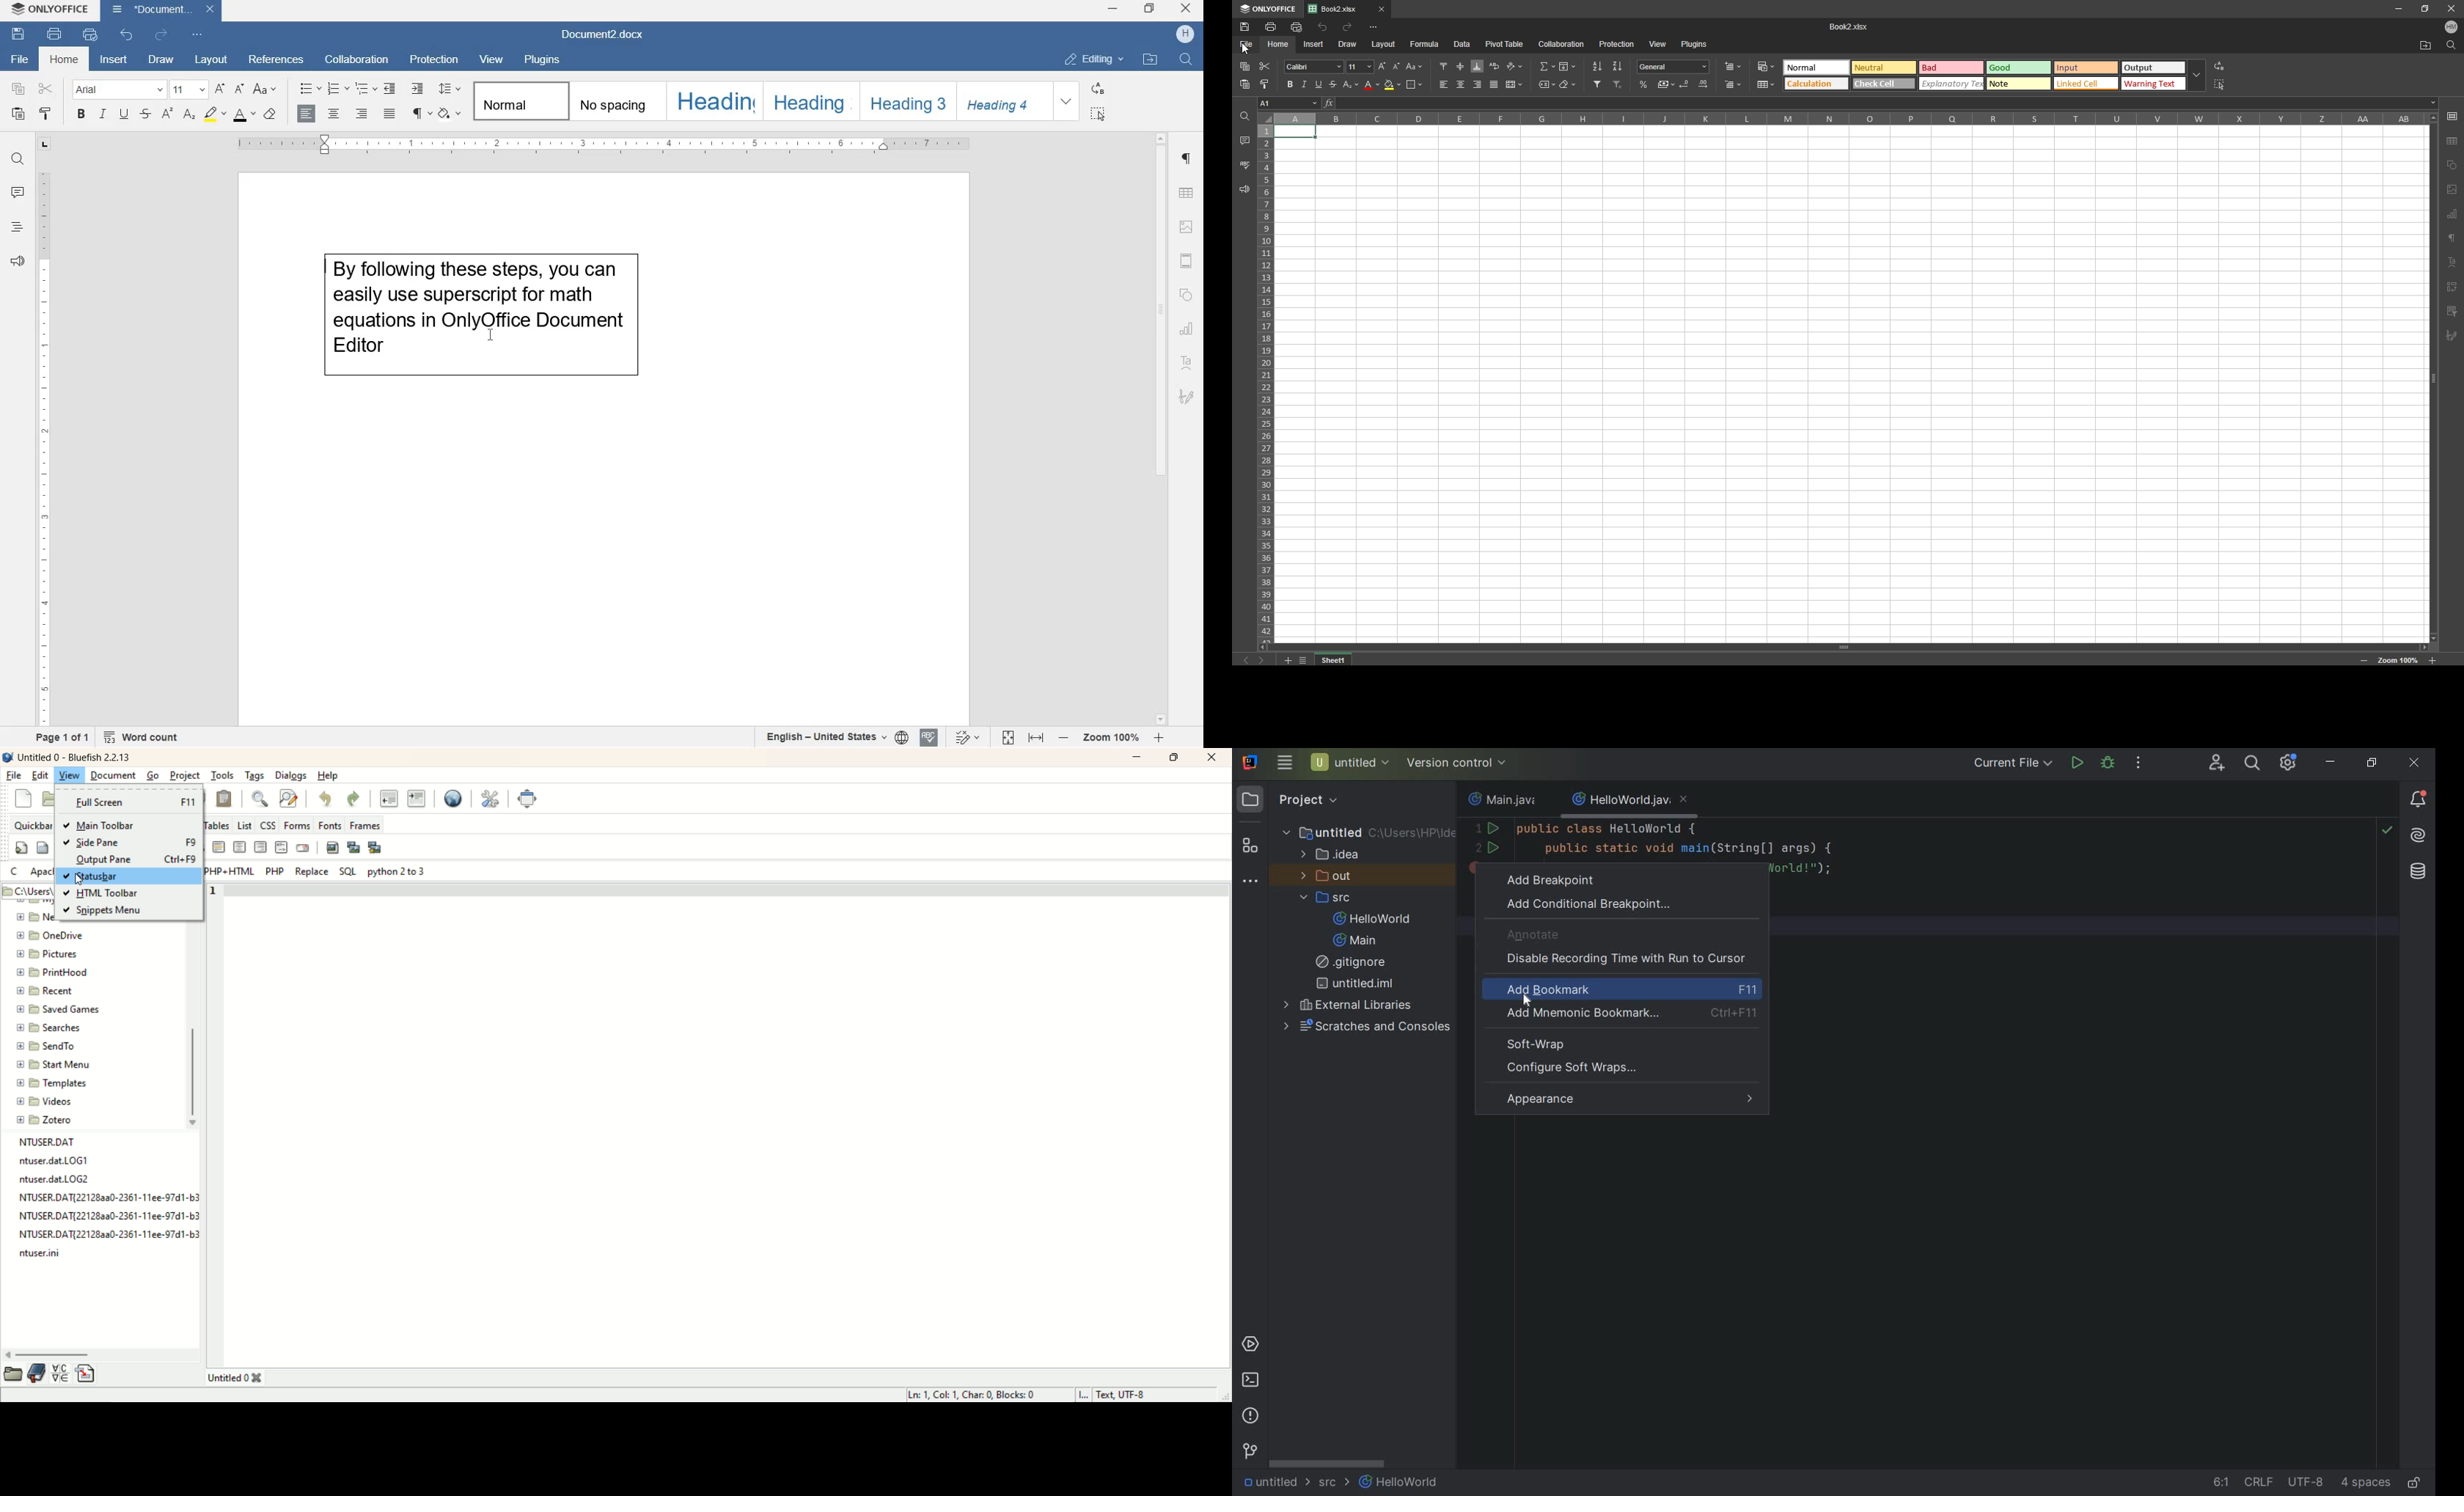  What do you see at coordinates (19, 90) in the screenshot?
I see `copy` at bounding box center [19, 90].